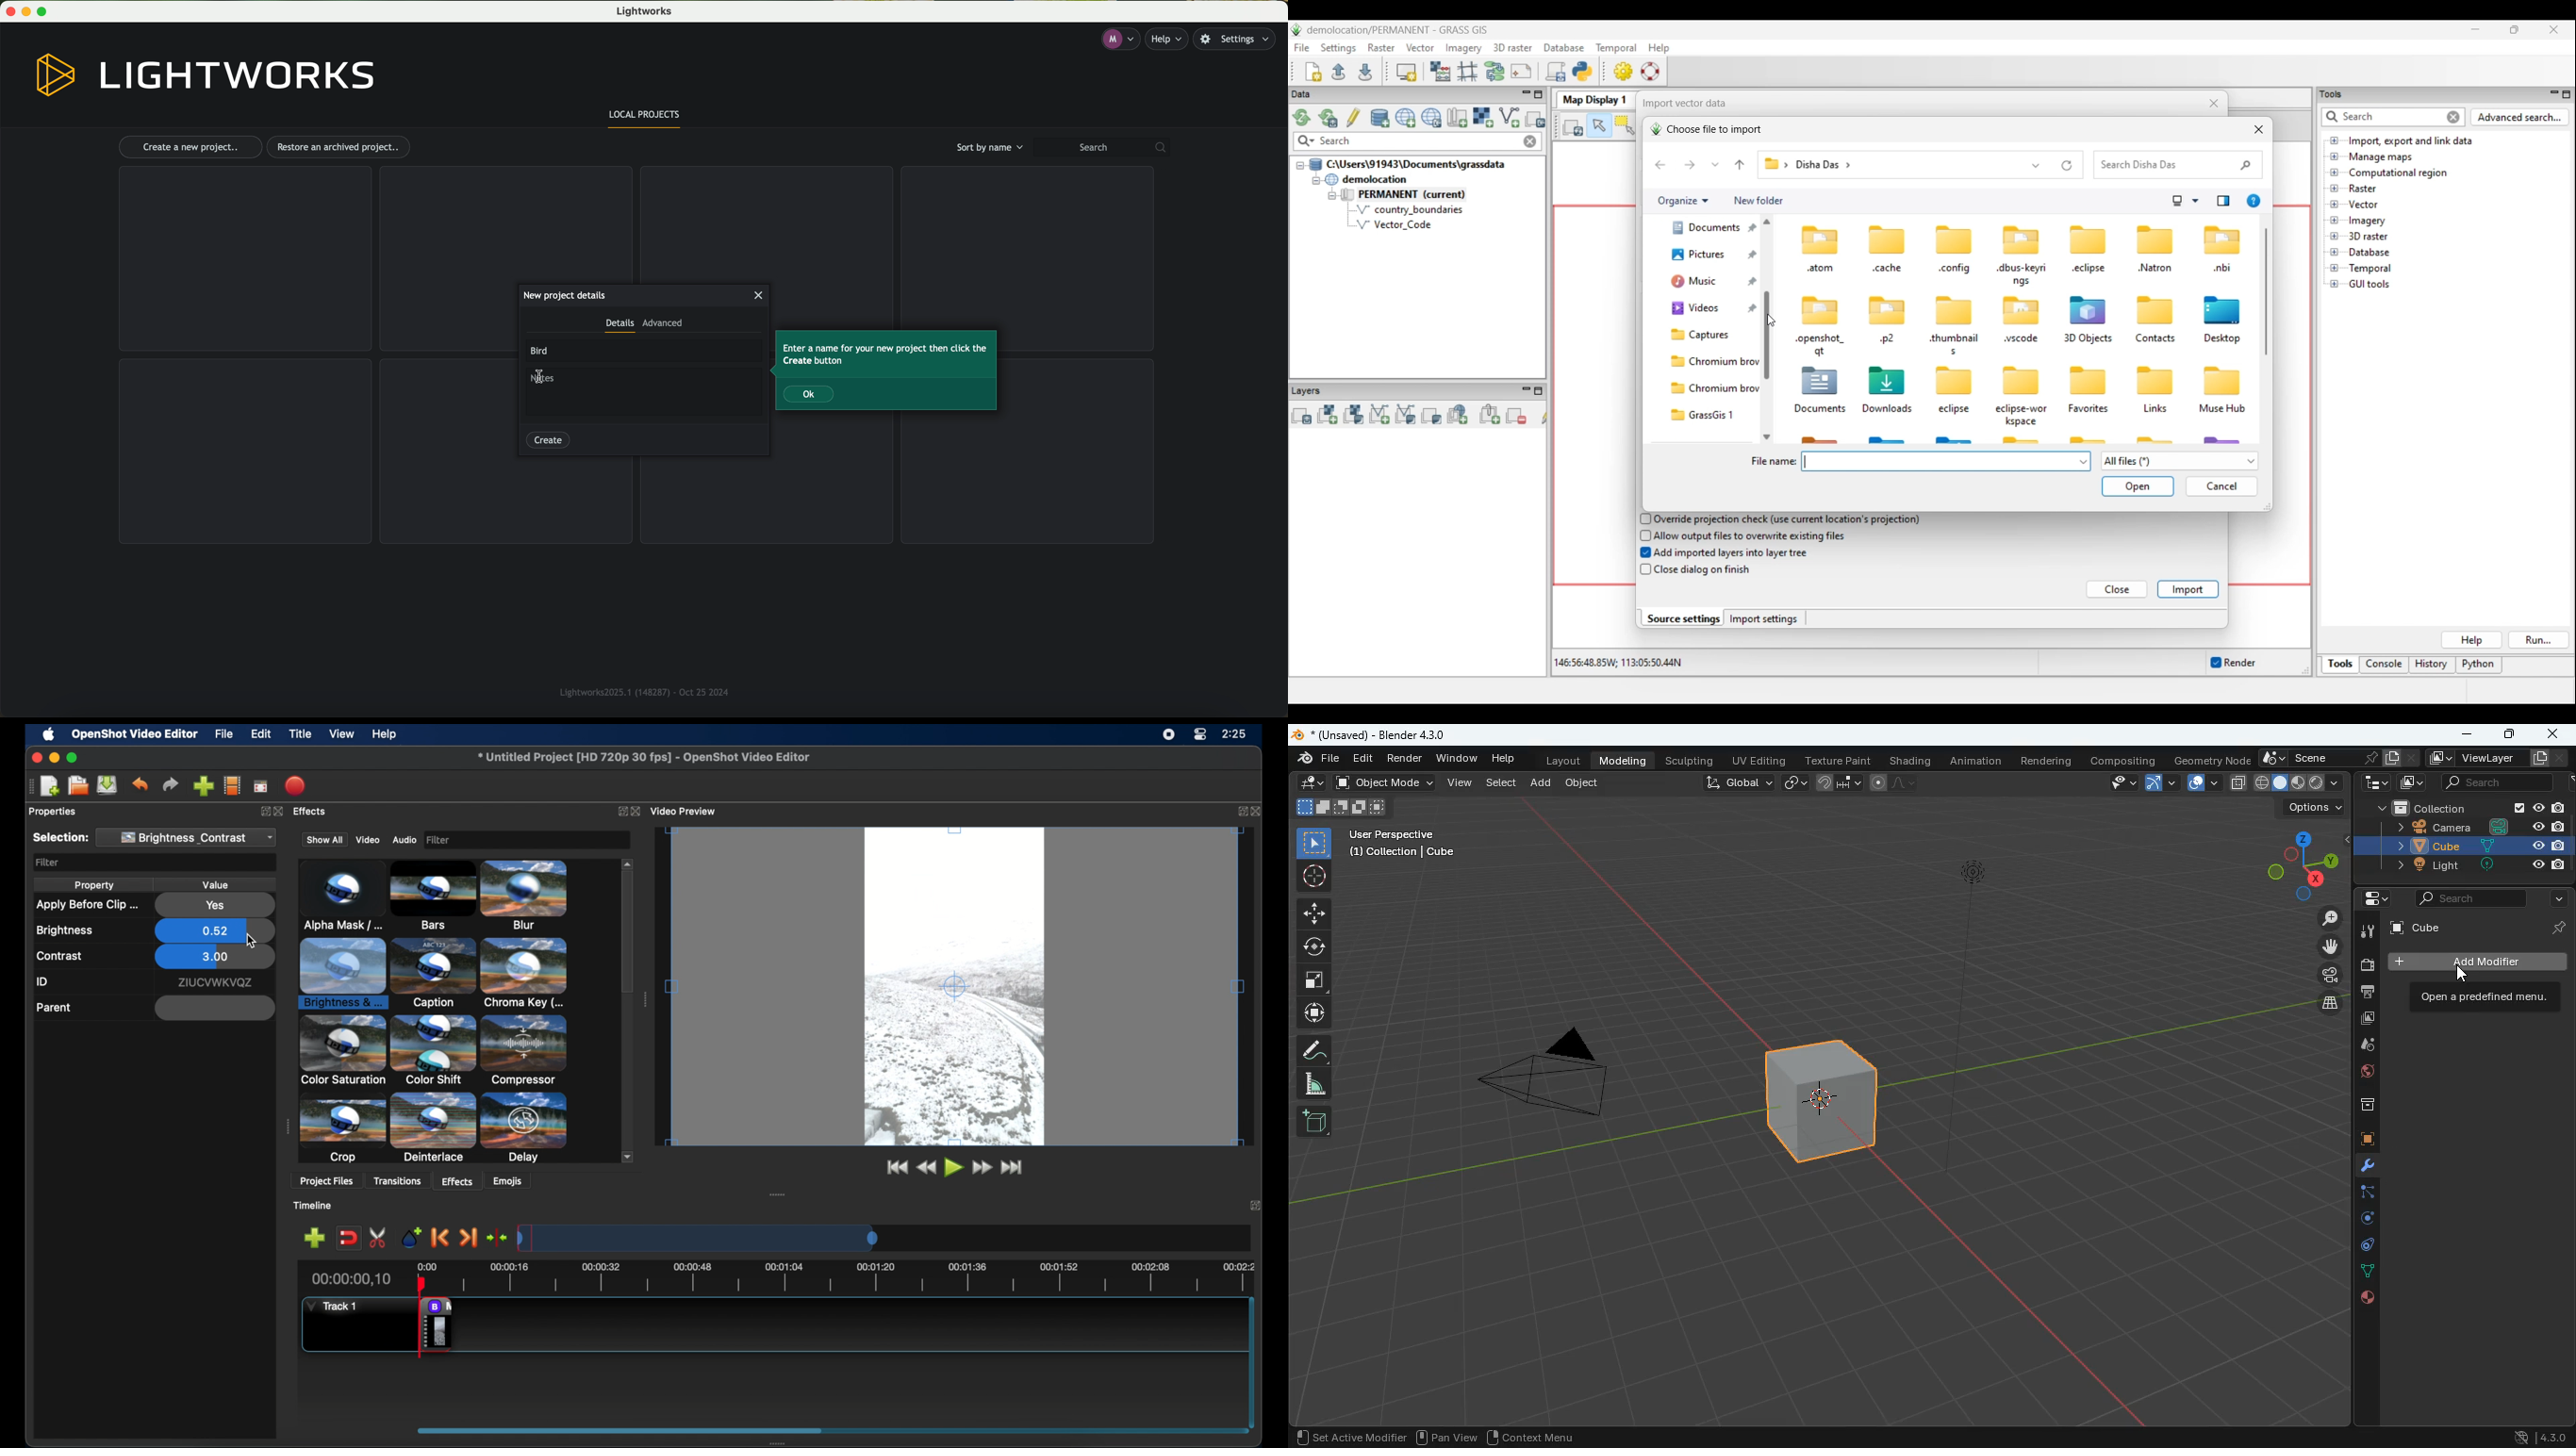 The height and width of the screenshot is (1456, 2576). Describe the element at coordinates (1896, 782) in the screenshot. I see `line` at that location.